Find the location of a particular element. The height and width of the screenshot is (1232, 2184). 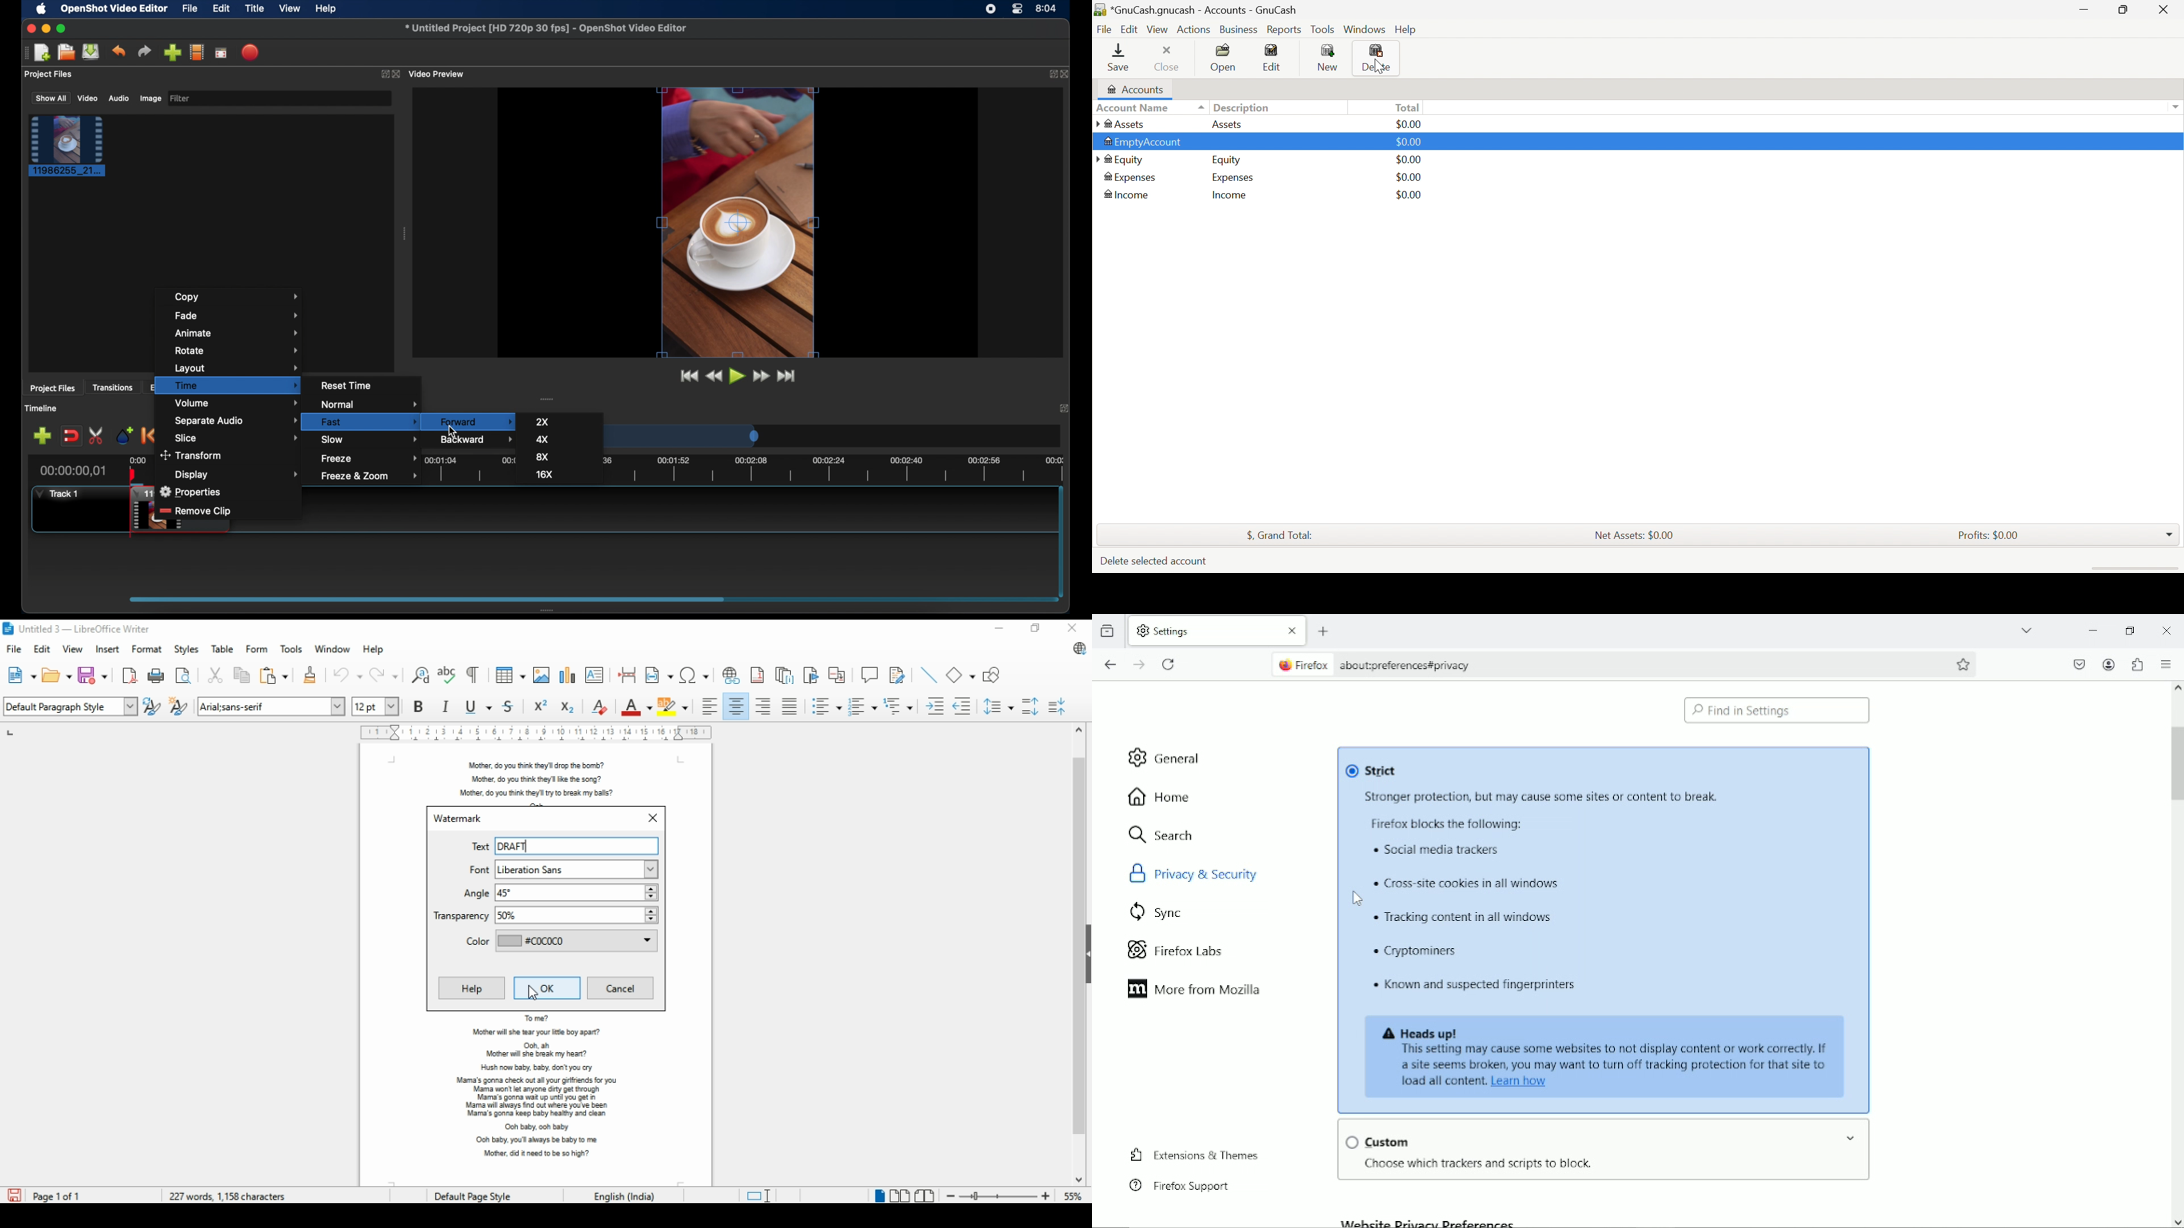

Drop-down  is located at coordinates (1851, 1138).